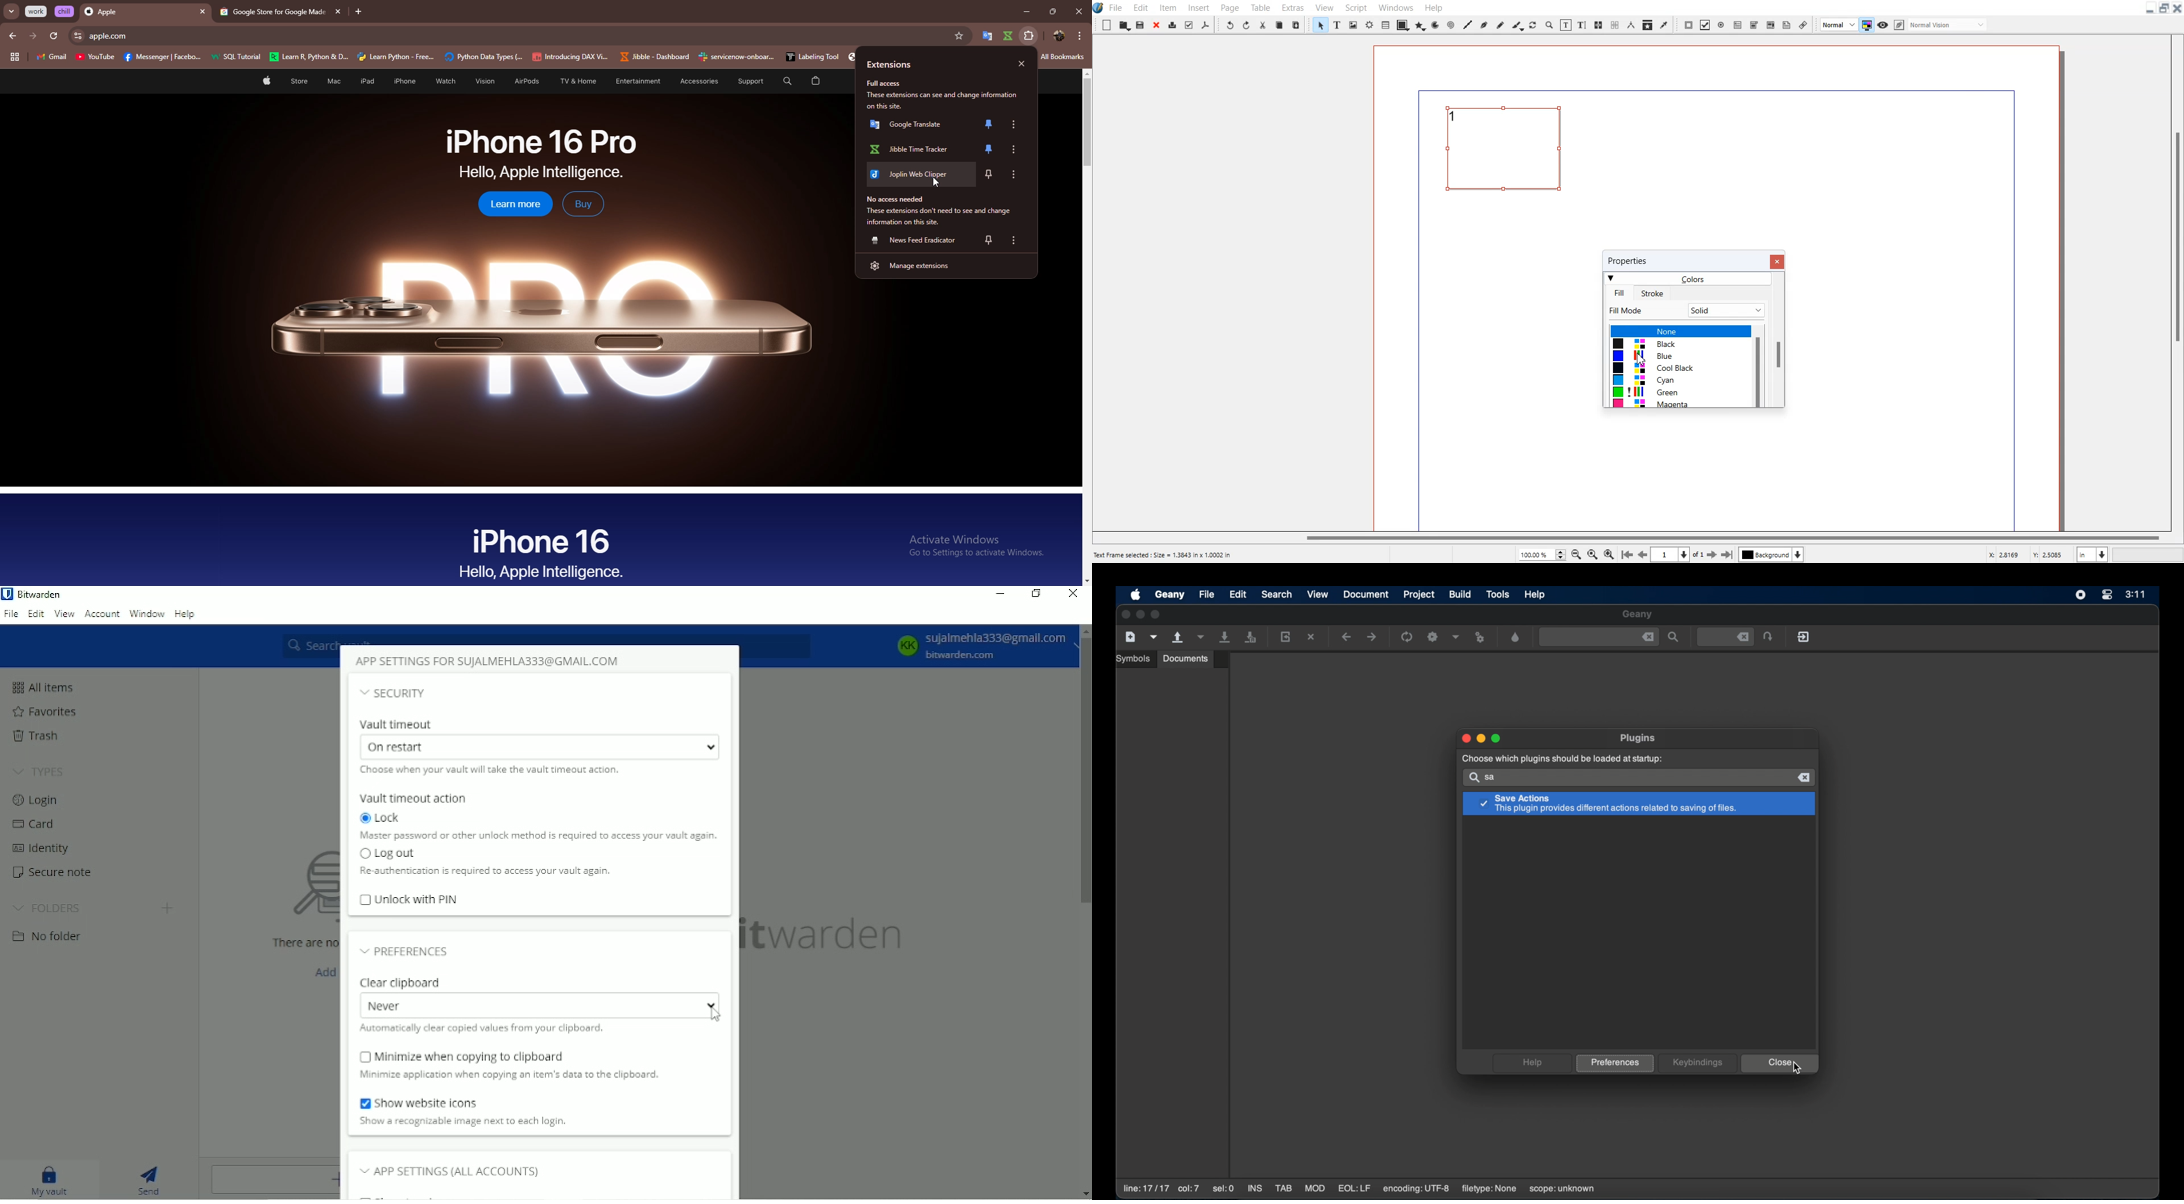  Describe the element at coordinates (14, 36) in the screenshot. I see `back` at that location.